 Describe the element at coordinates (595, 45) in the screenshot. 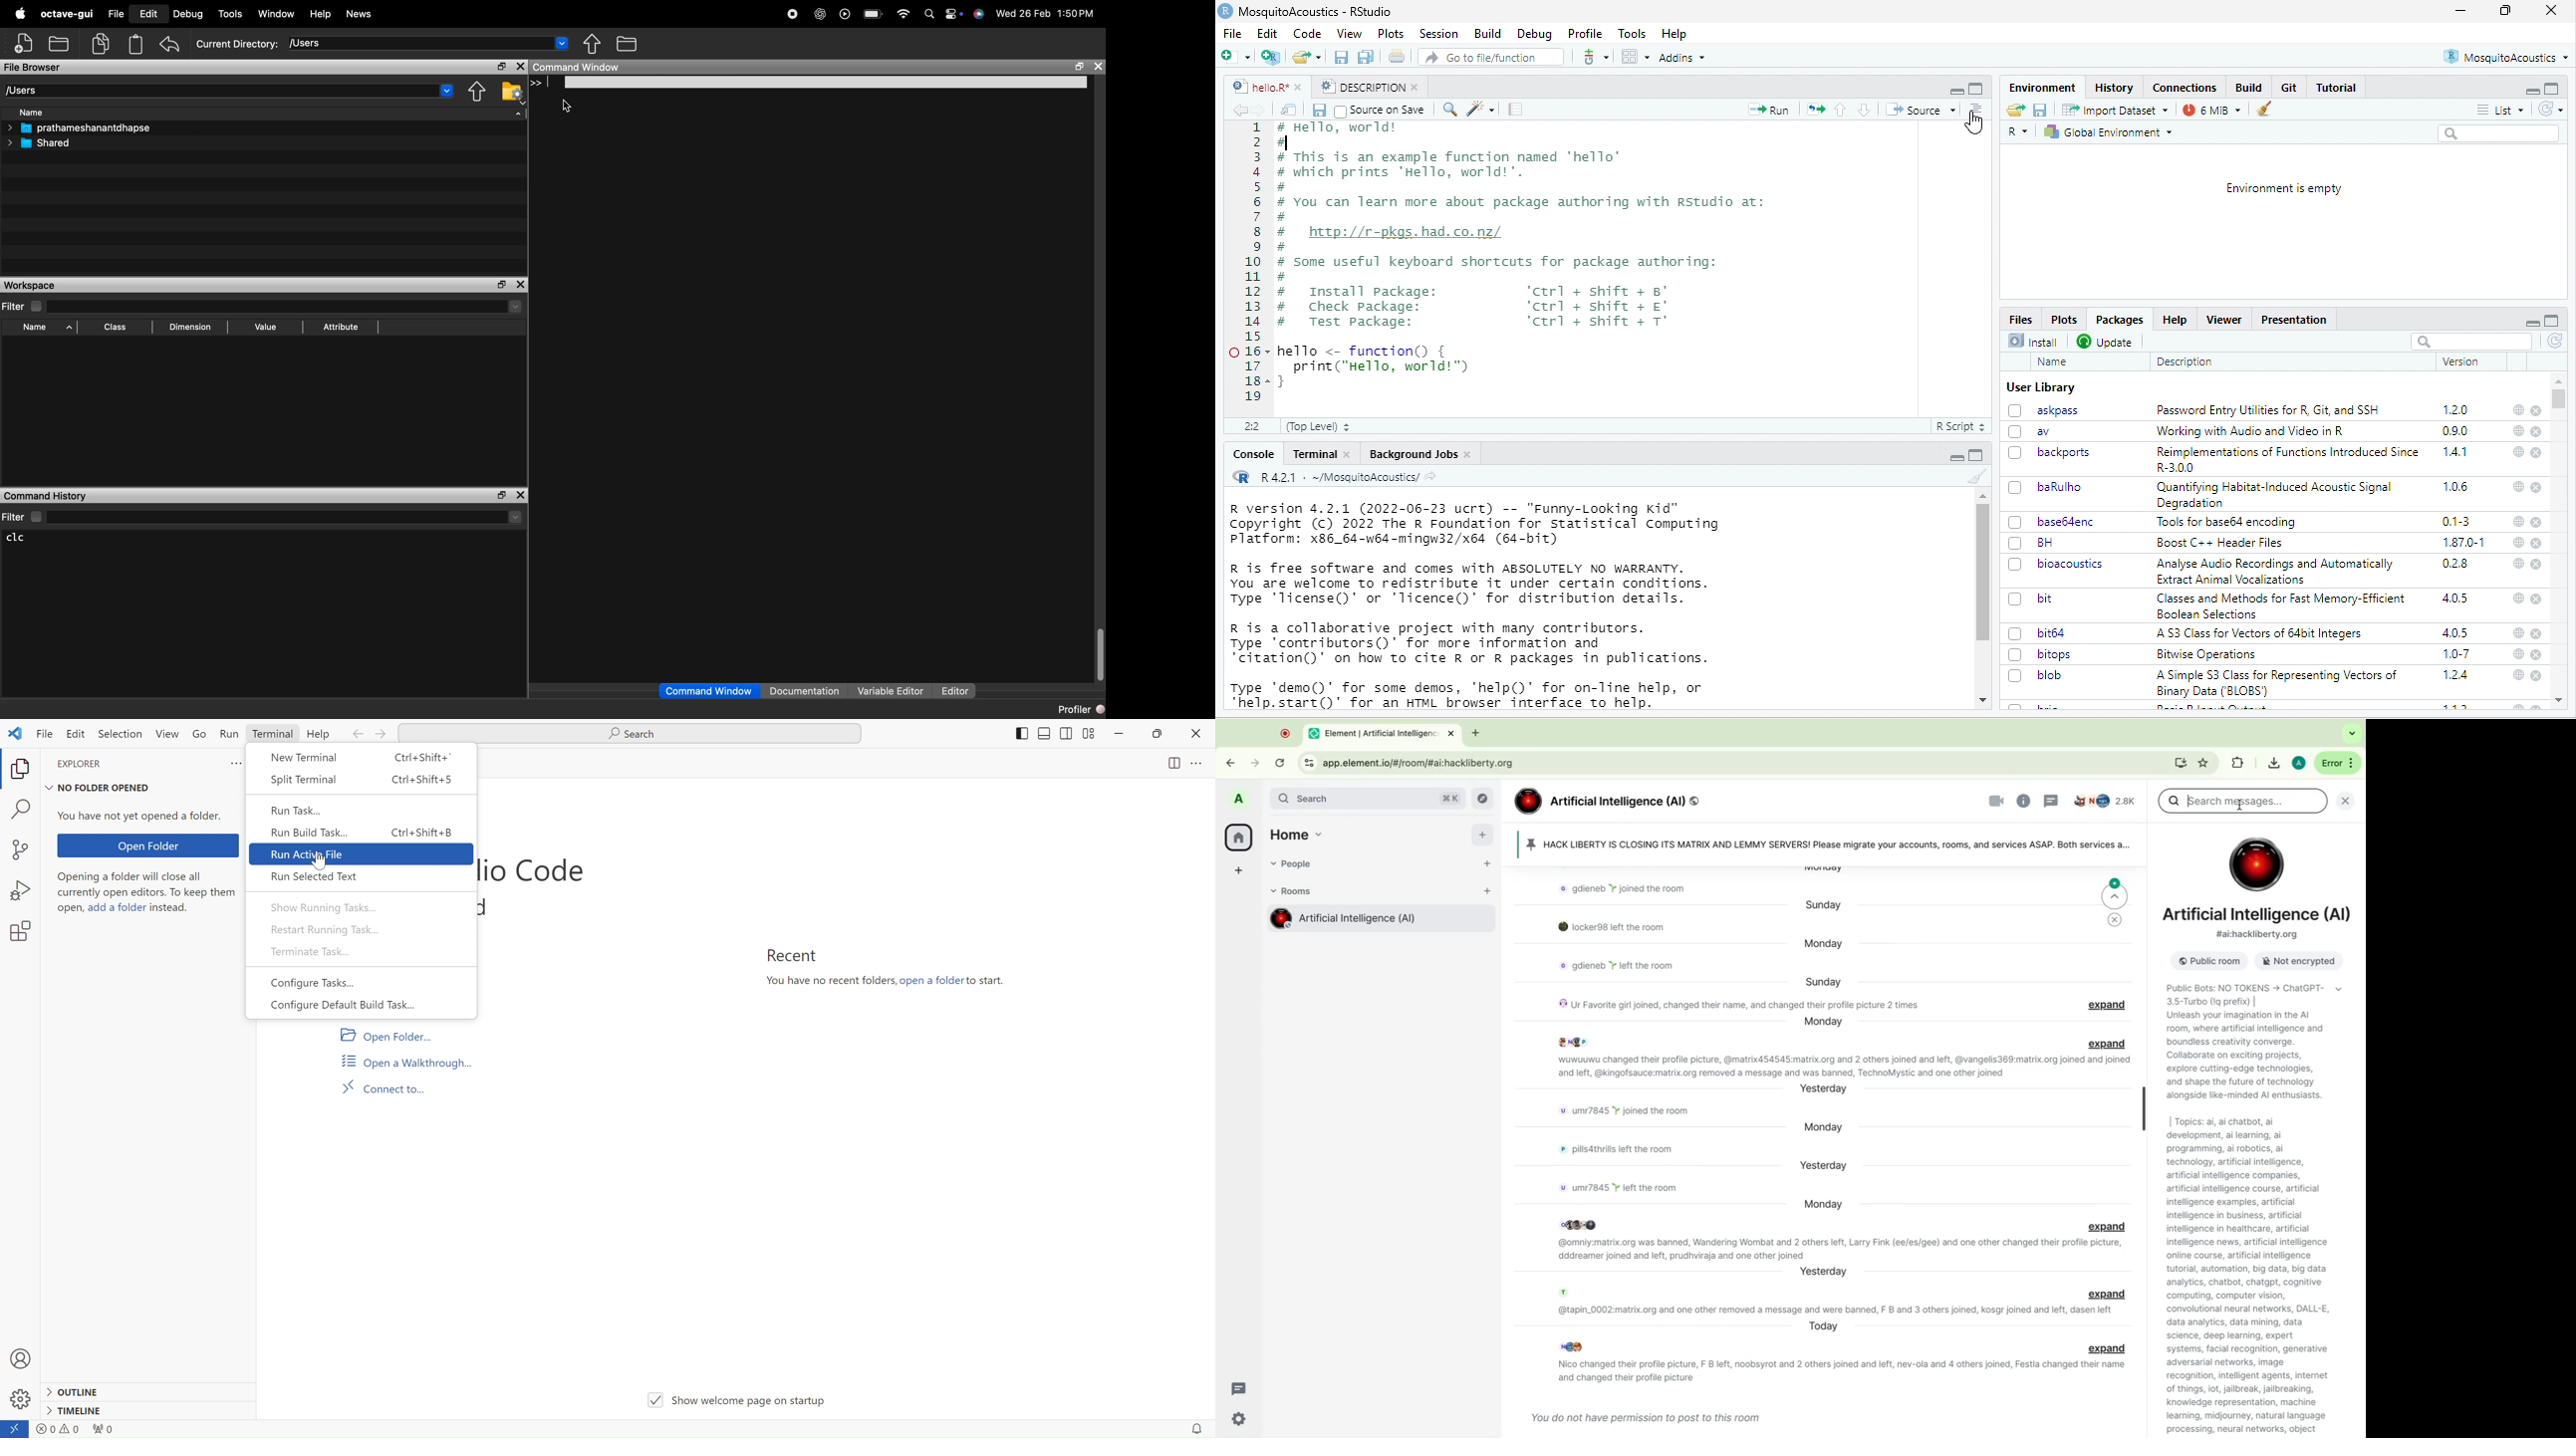

I see `one directory up` at that location.